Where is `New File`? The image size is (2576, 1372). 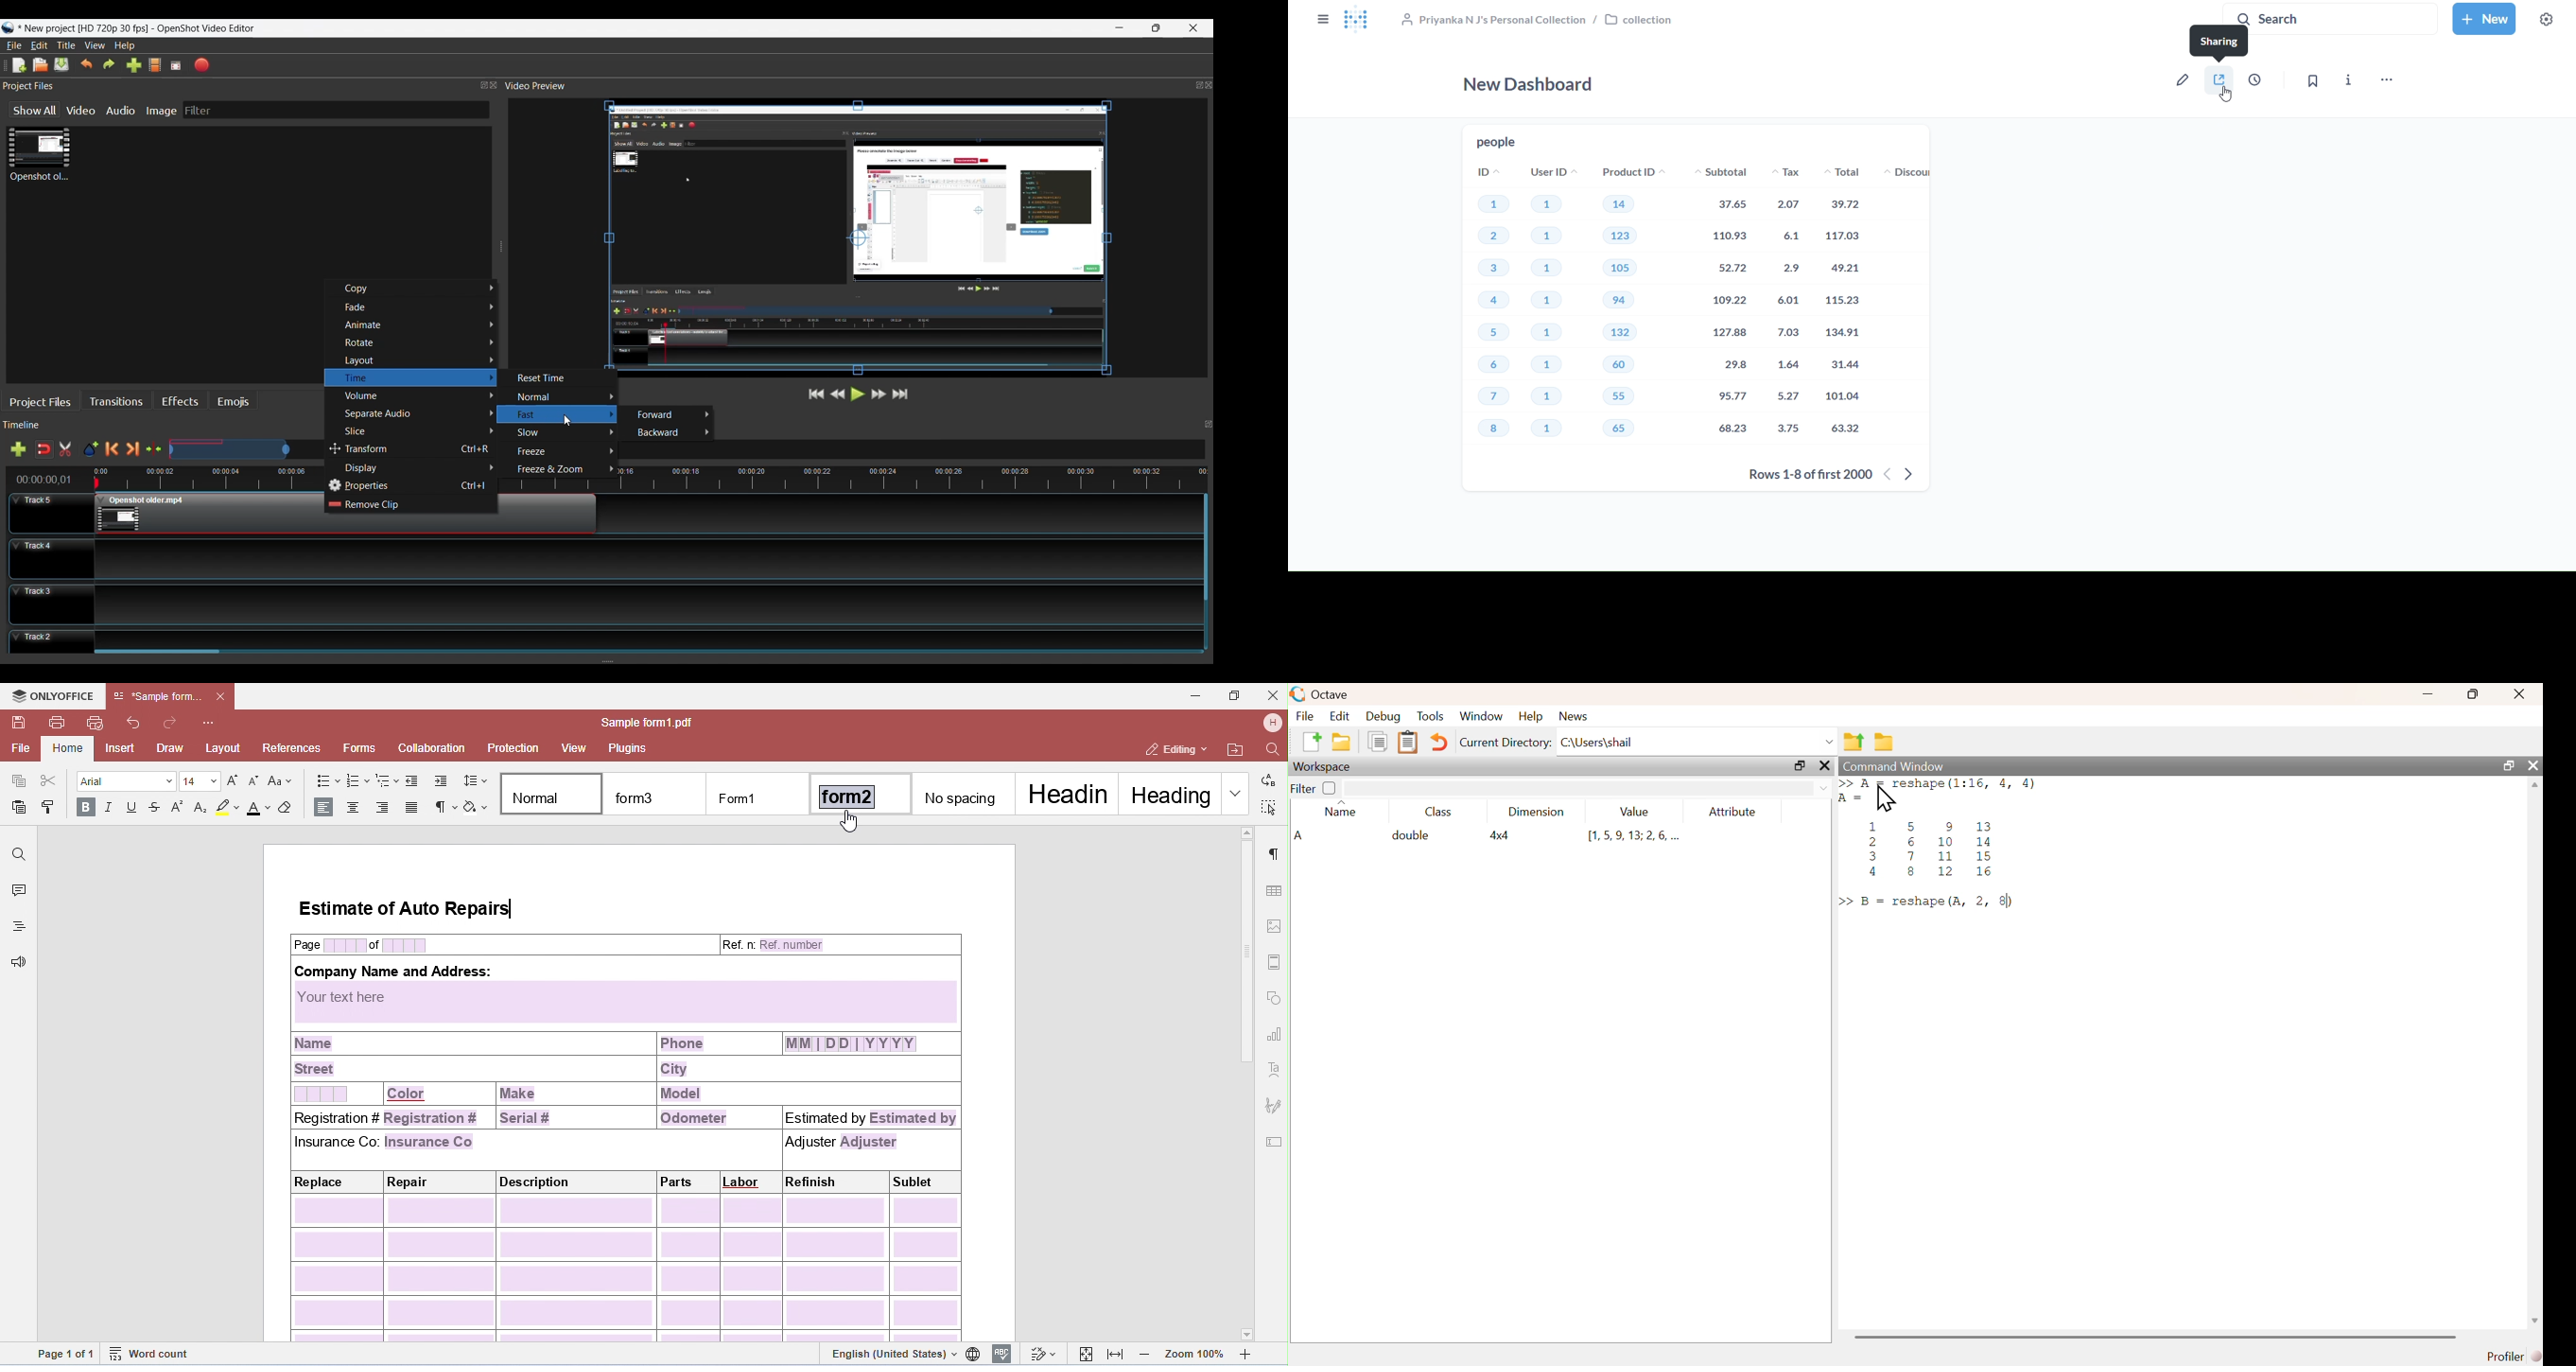
New File is located at coordinates (16, 65).